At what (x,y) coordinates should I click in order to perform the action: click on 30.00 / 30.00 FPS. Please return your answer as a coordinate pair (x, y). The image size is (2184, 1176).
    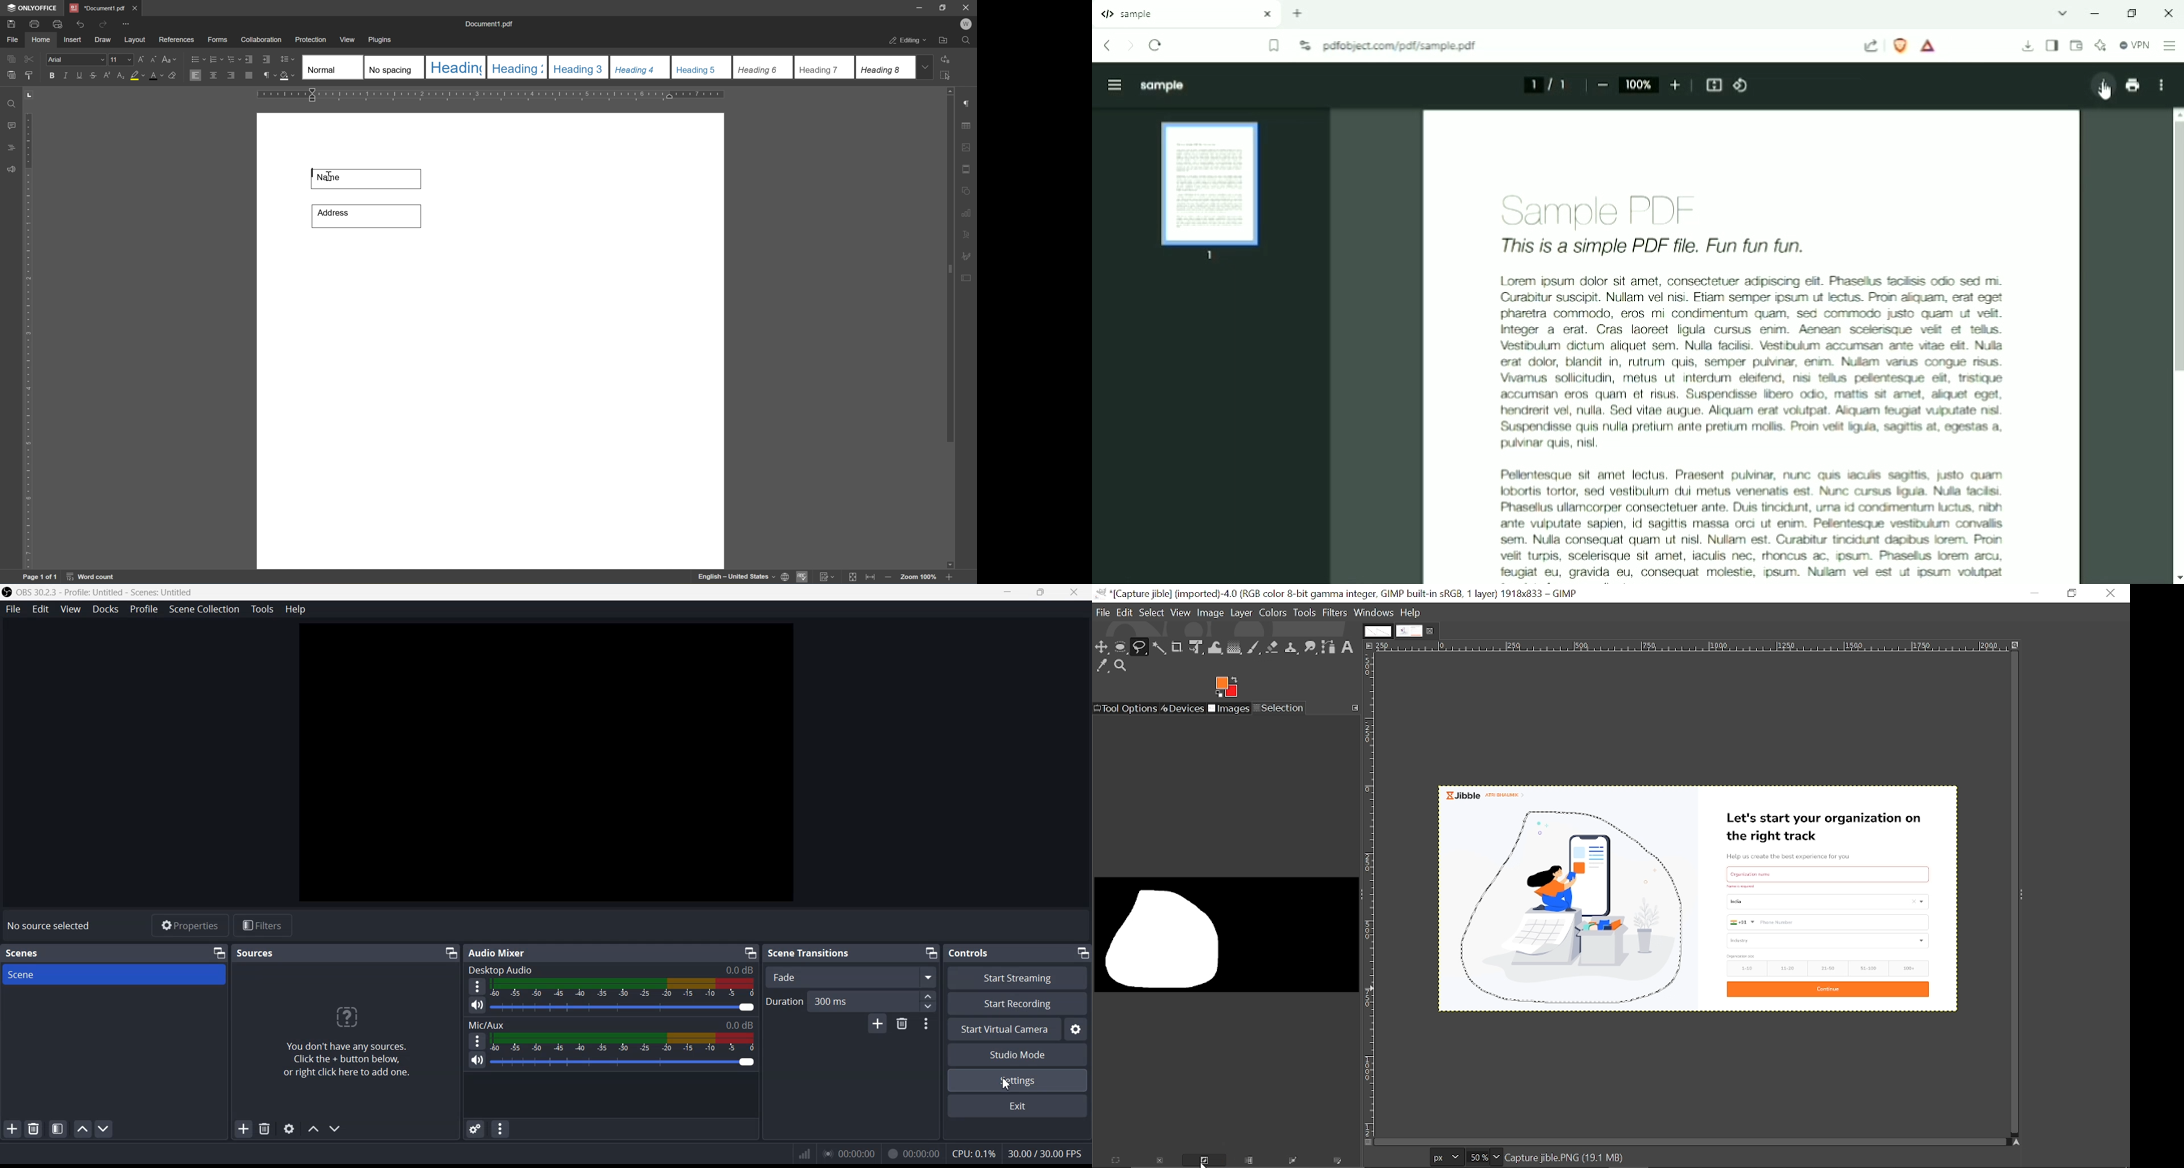
    Looking at the image, I should click on (1048, 1153).